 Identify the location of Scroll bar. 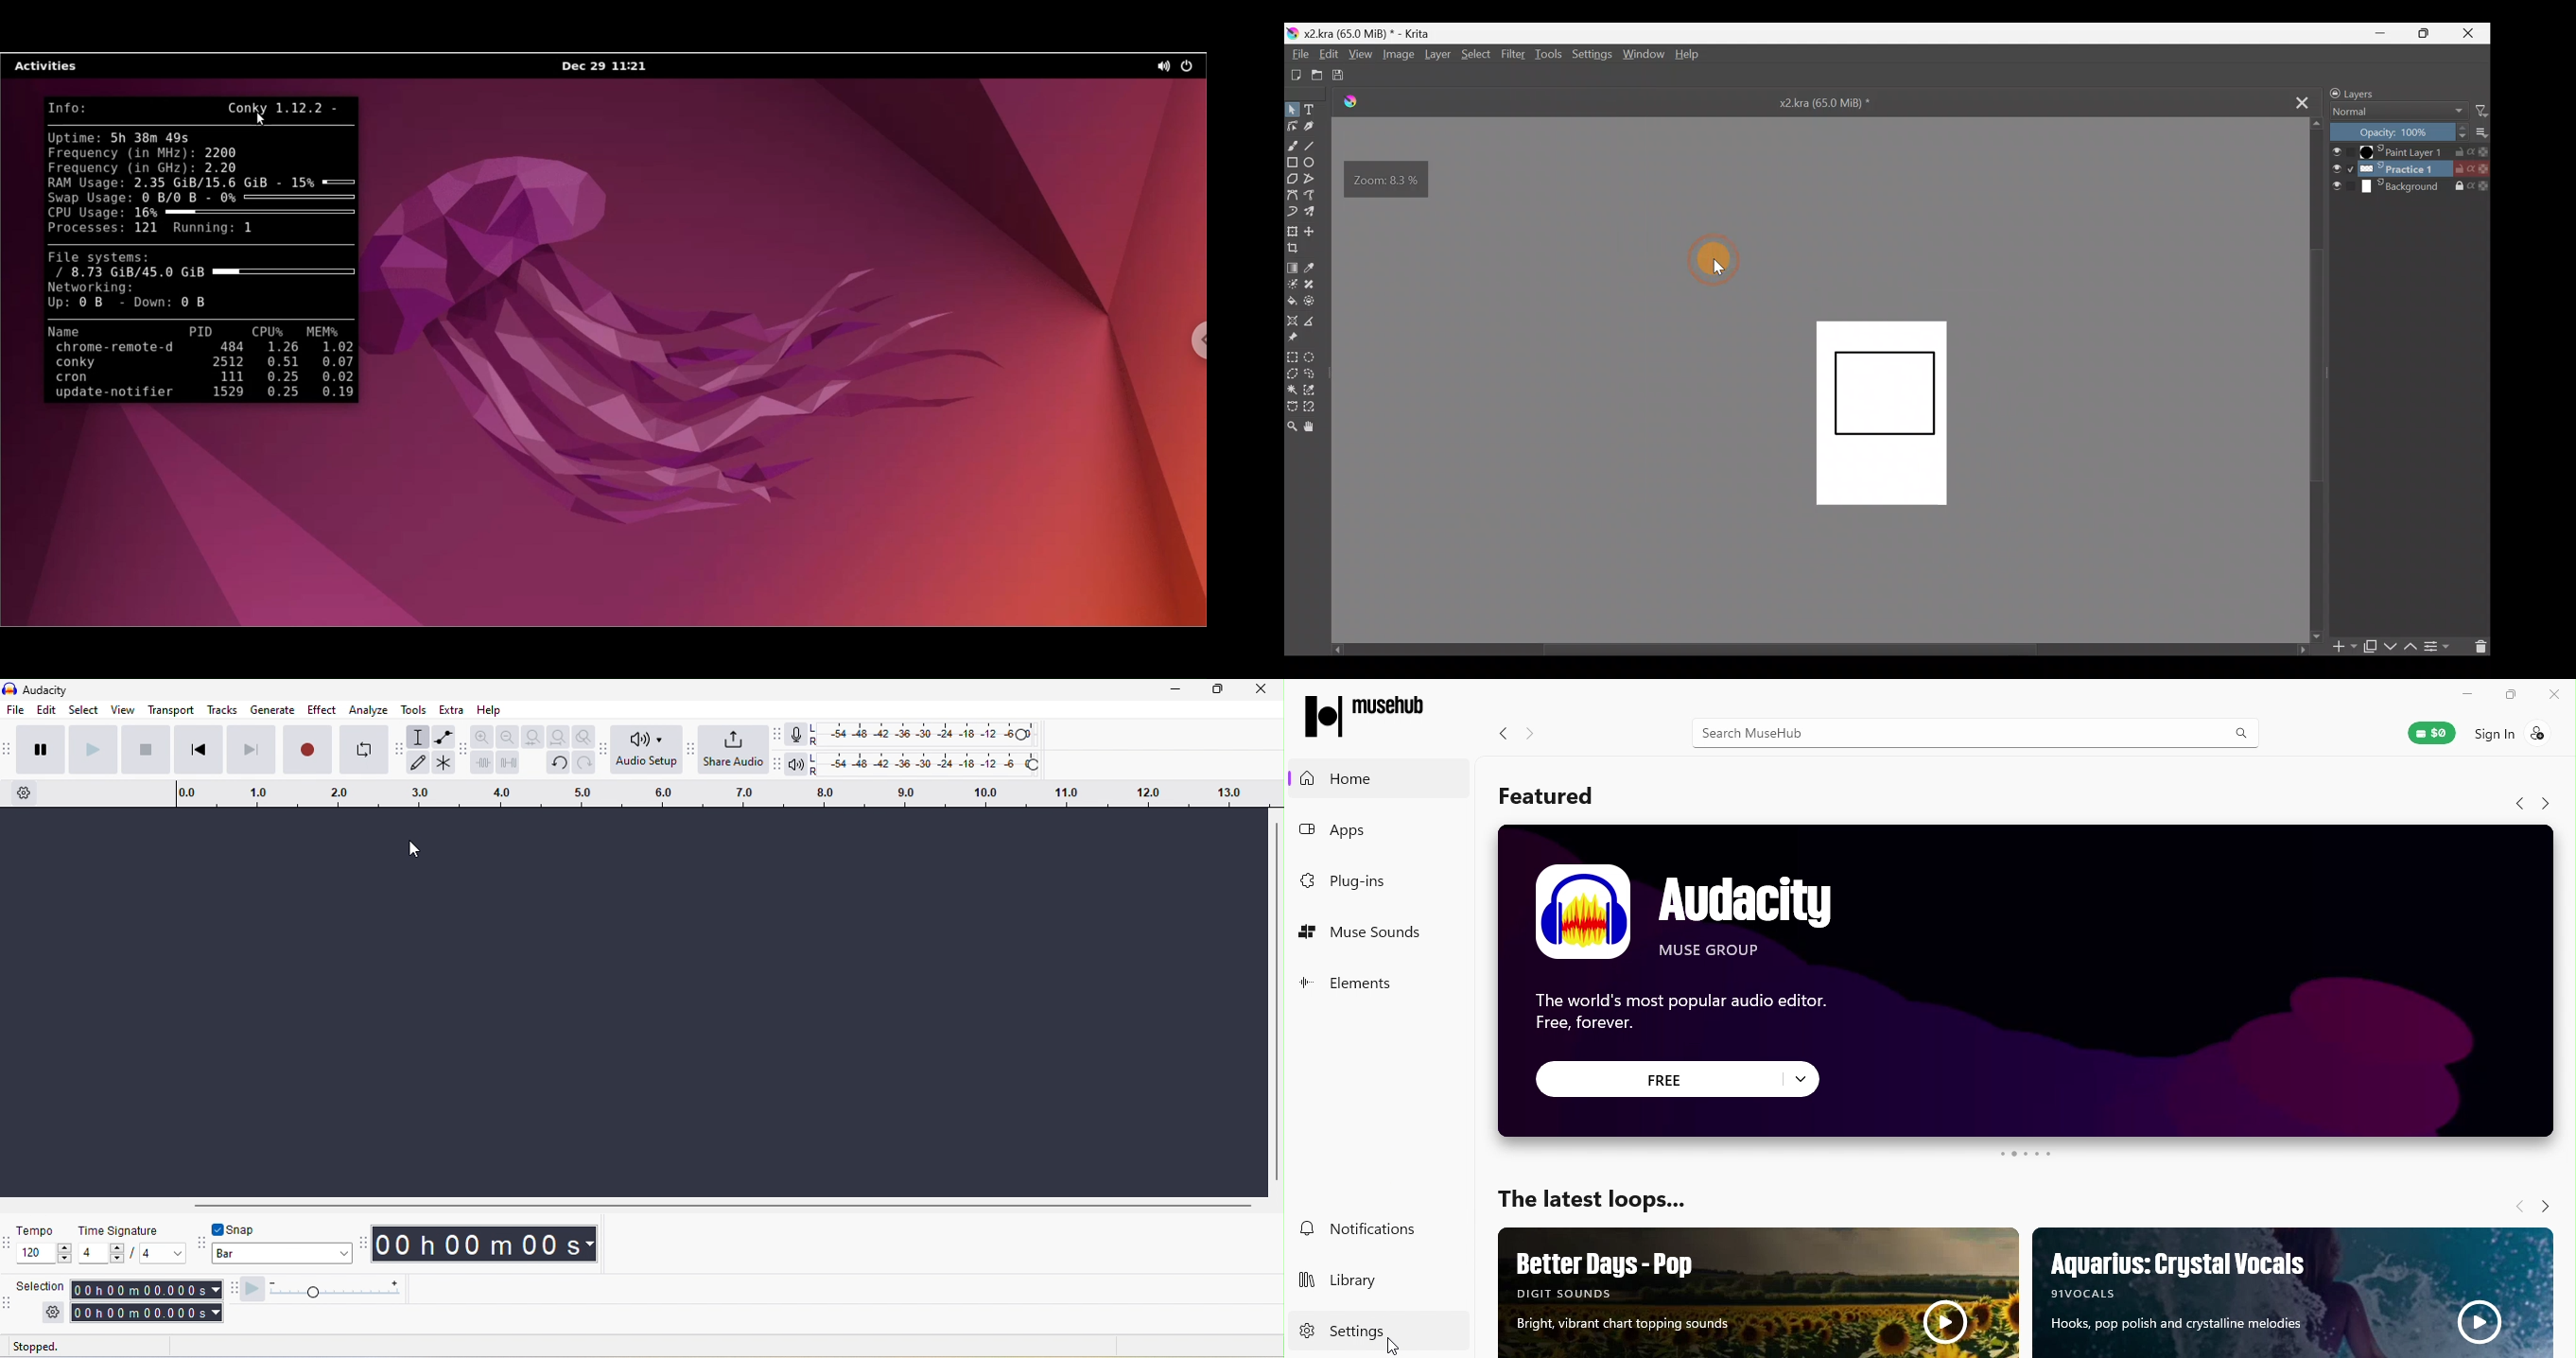
(1808, 649).